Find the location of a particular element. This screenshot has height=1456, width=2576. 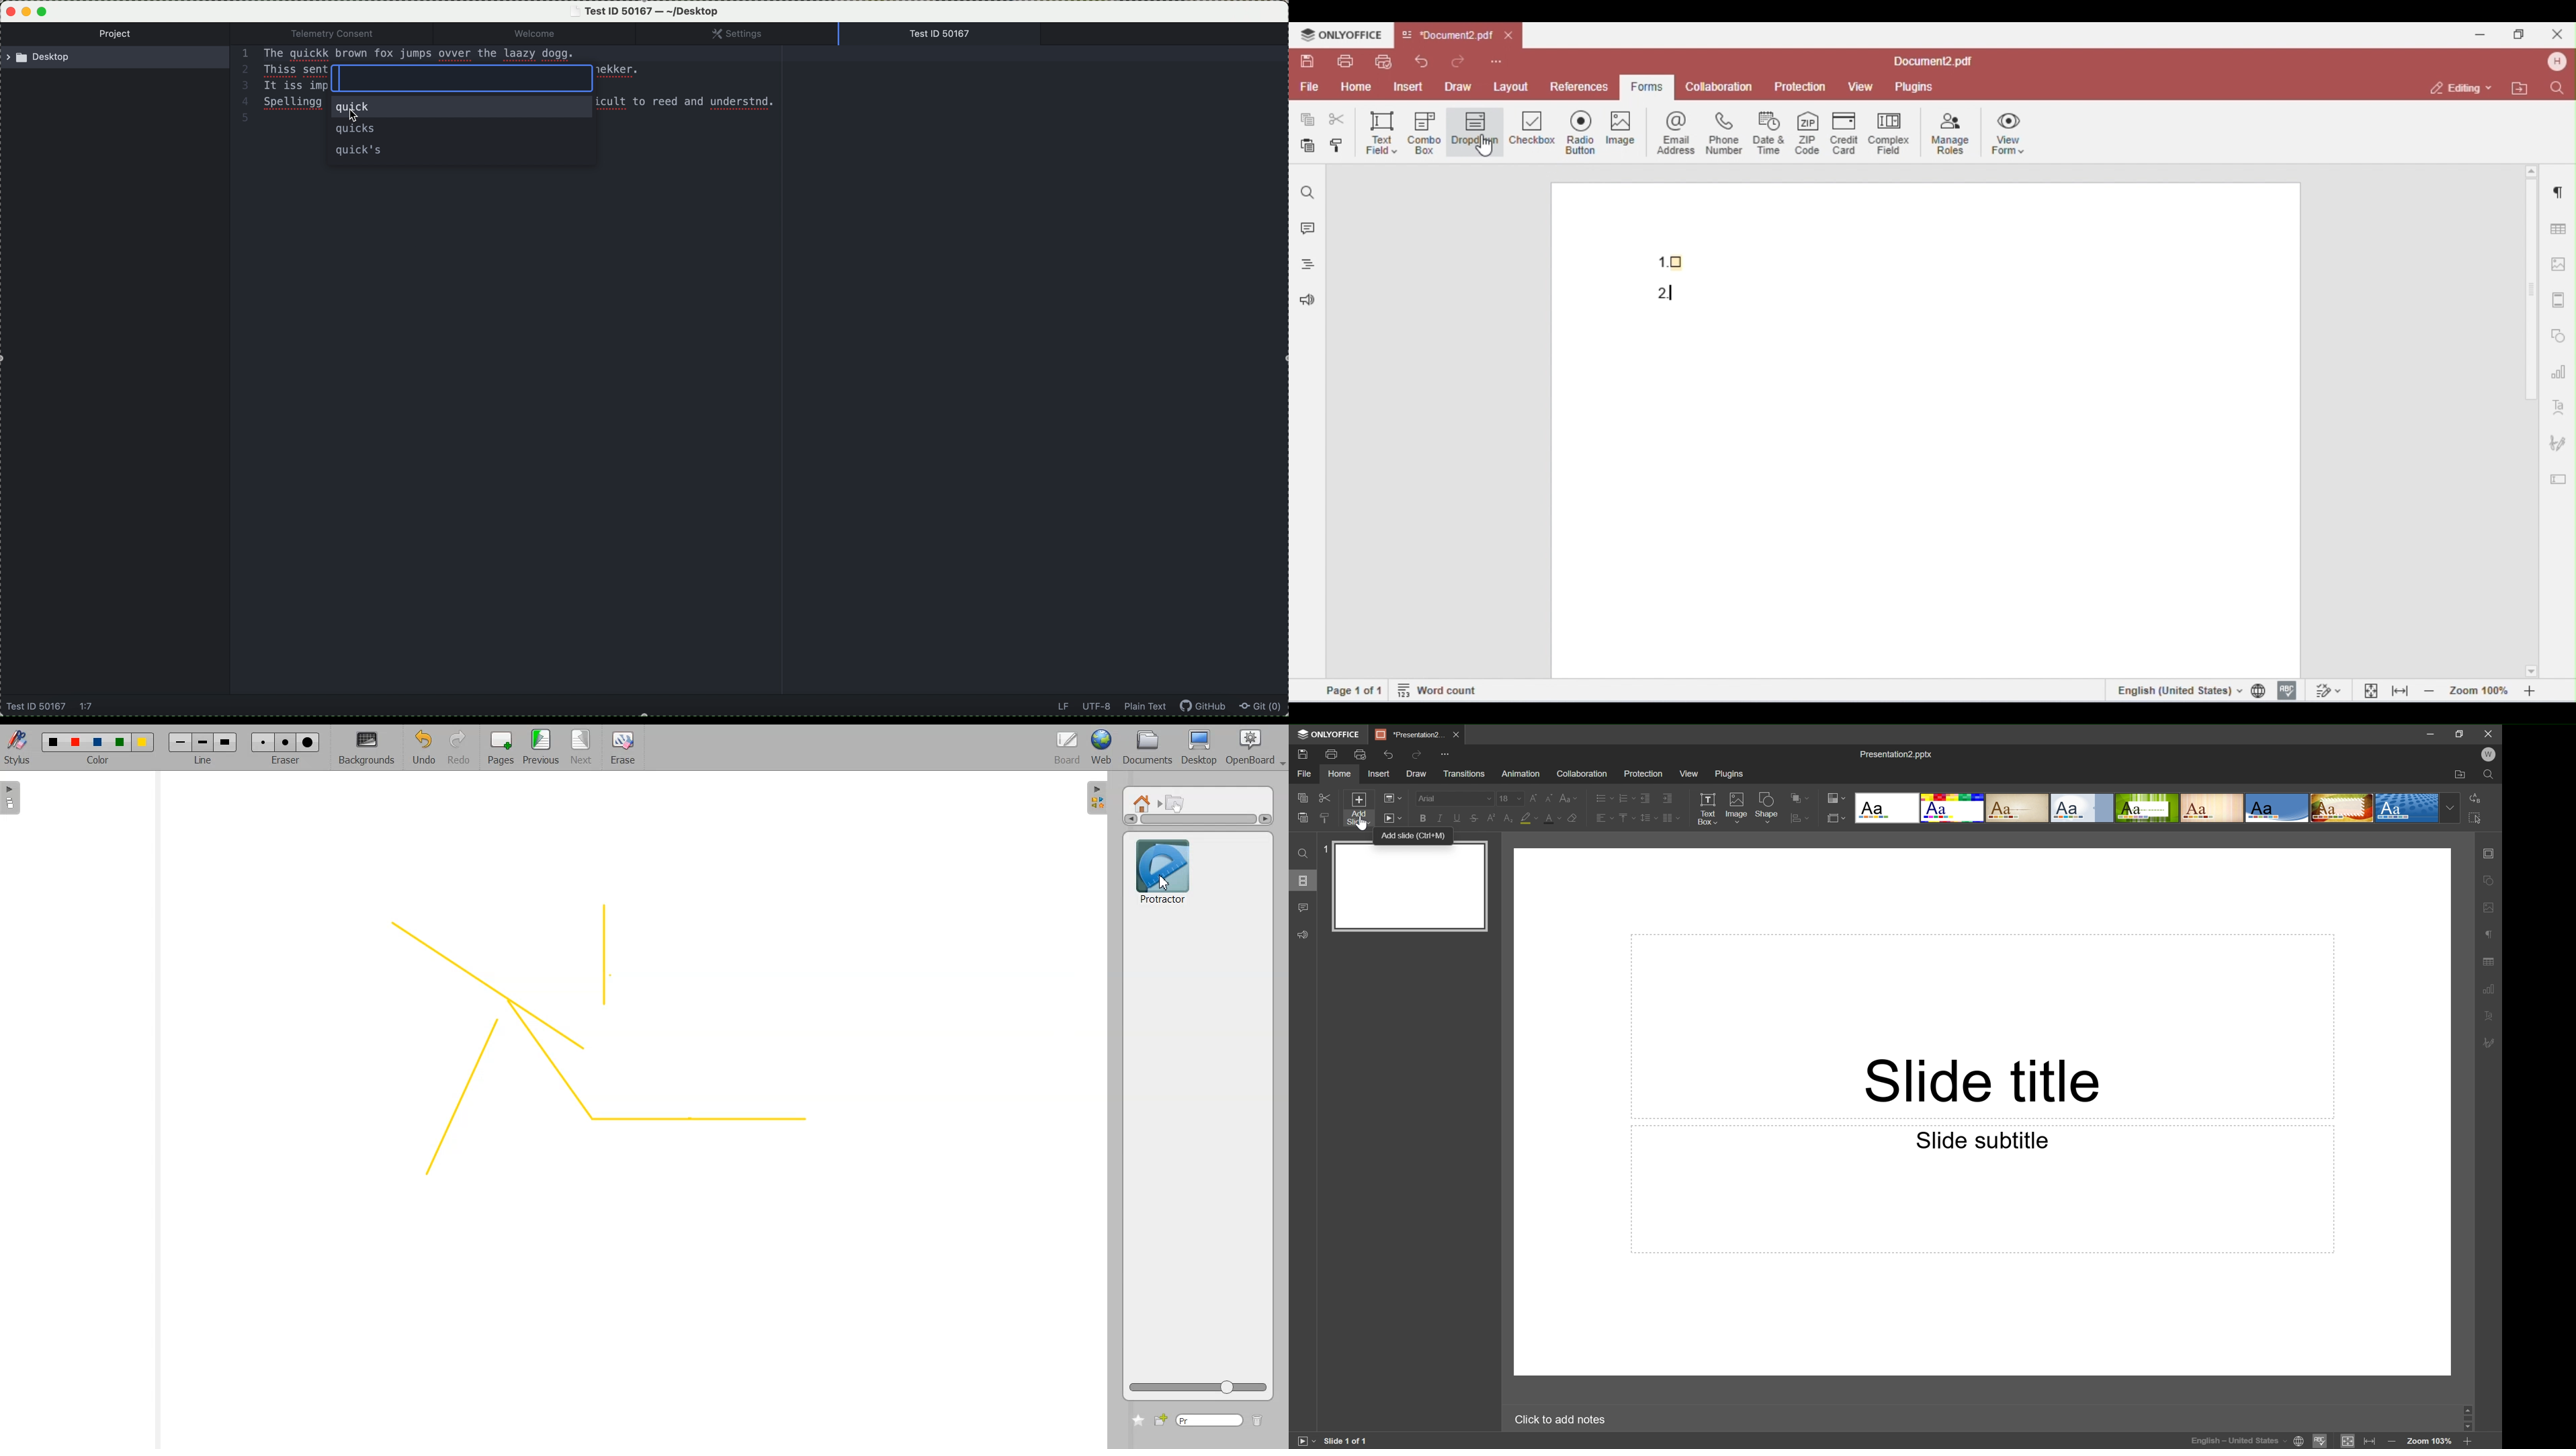

Horizontal align is located at coordinates (1599, 817).